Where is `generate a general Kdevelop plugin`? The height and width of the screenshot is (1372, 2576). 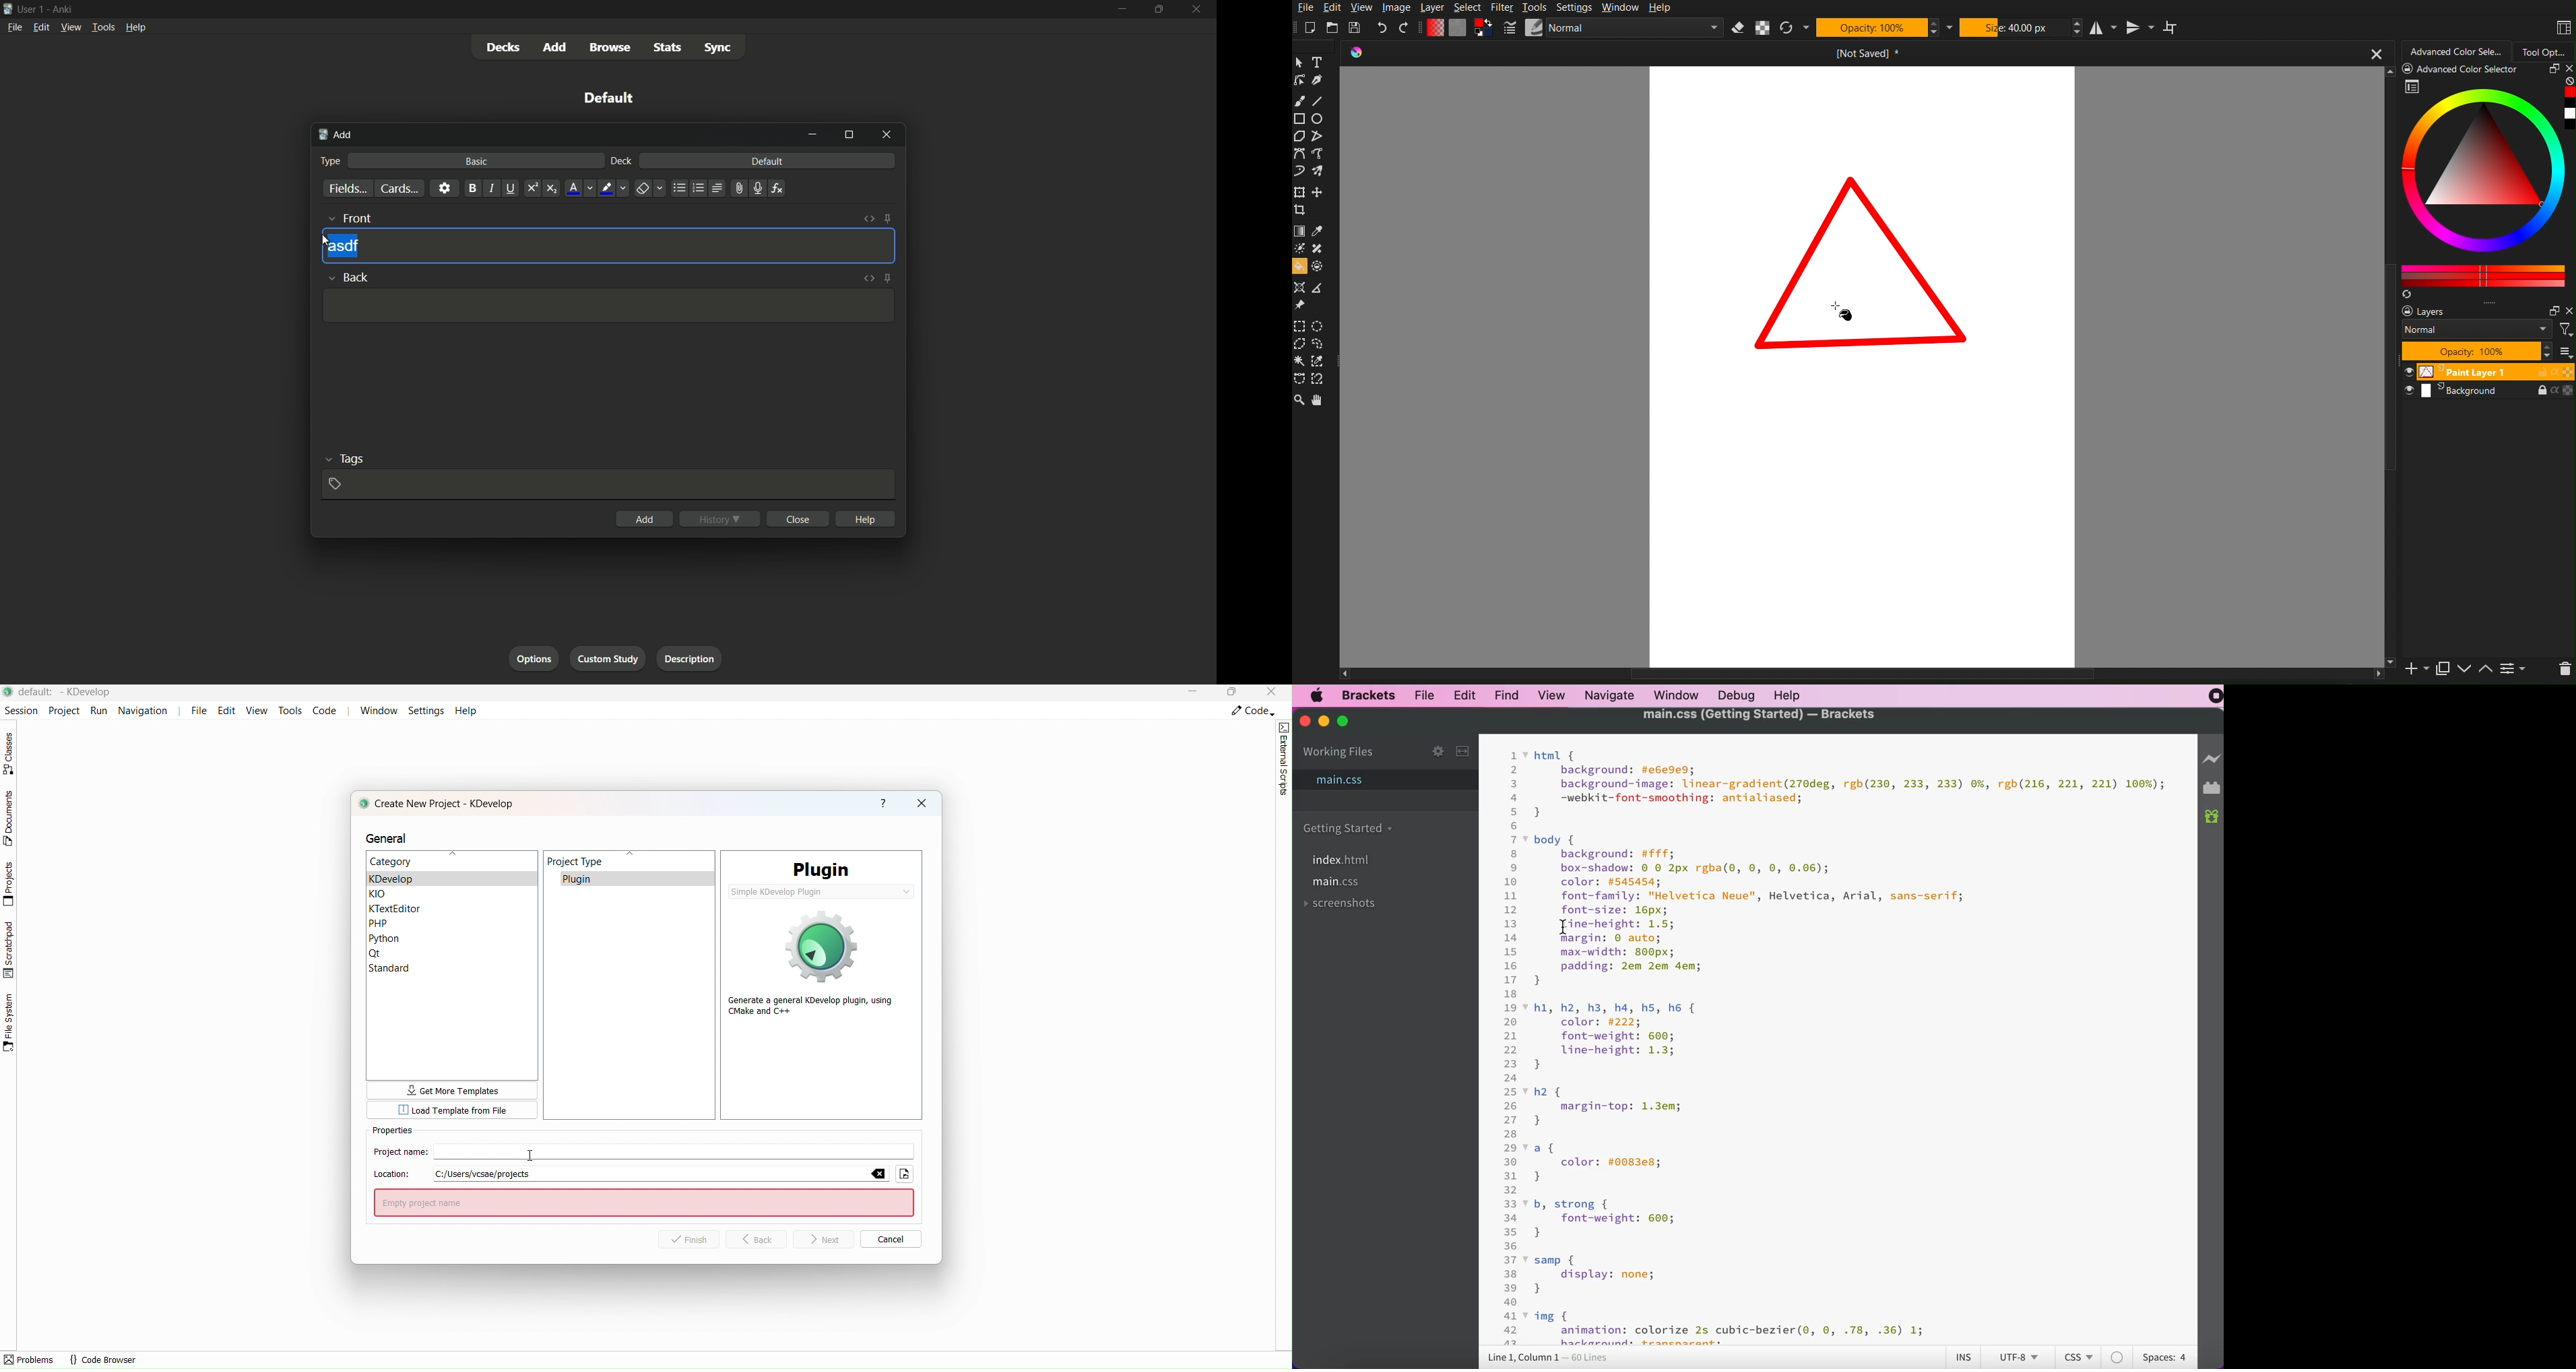 generate a general Kdevelop plugin is located at coordinates (815, 965).